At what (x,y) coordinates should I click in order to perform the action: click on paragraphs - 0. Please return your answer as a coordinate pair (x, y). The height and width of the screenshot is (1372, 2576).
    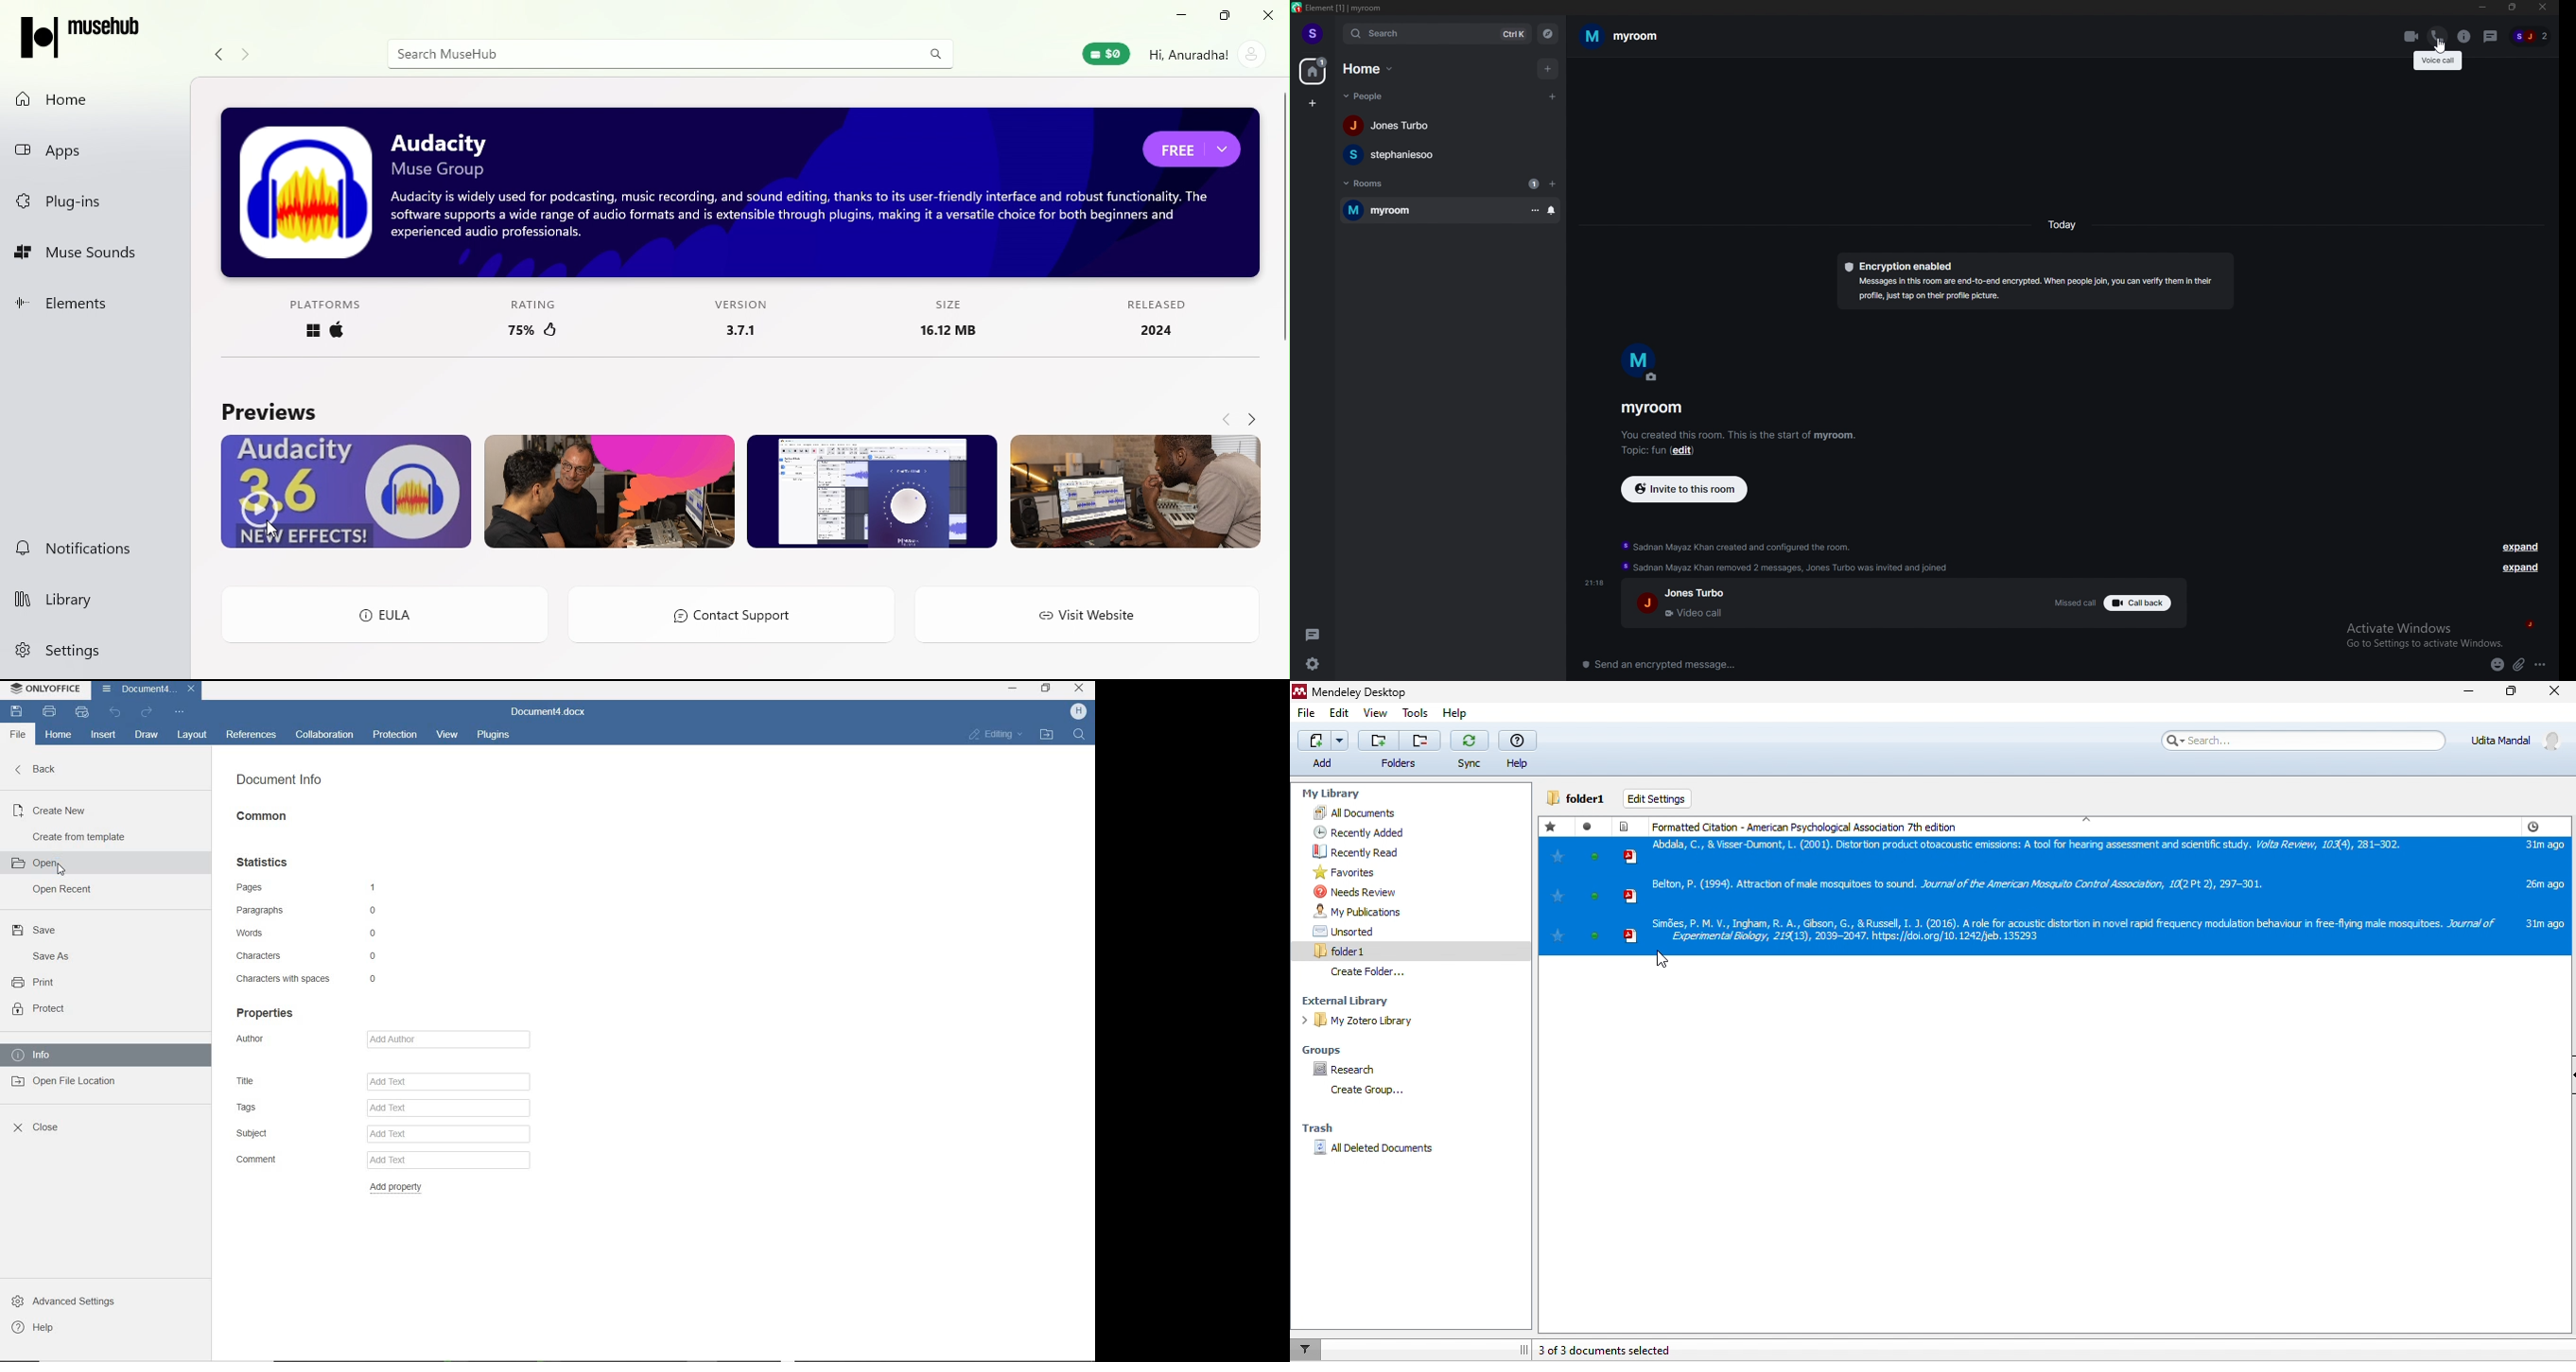
    Looking at the image, I should click on (310, 911).